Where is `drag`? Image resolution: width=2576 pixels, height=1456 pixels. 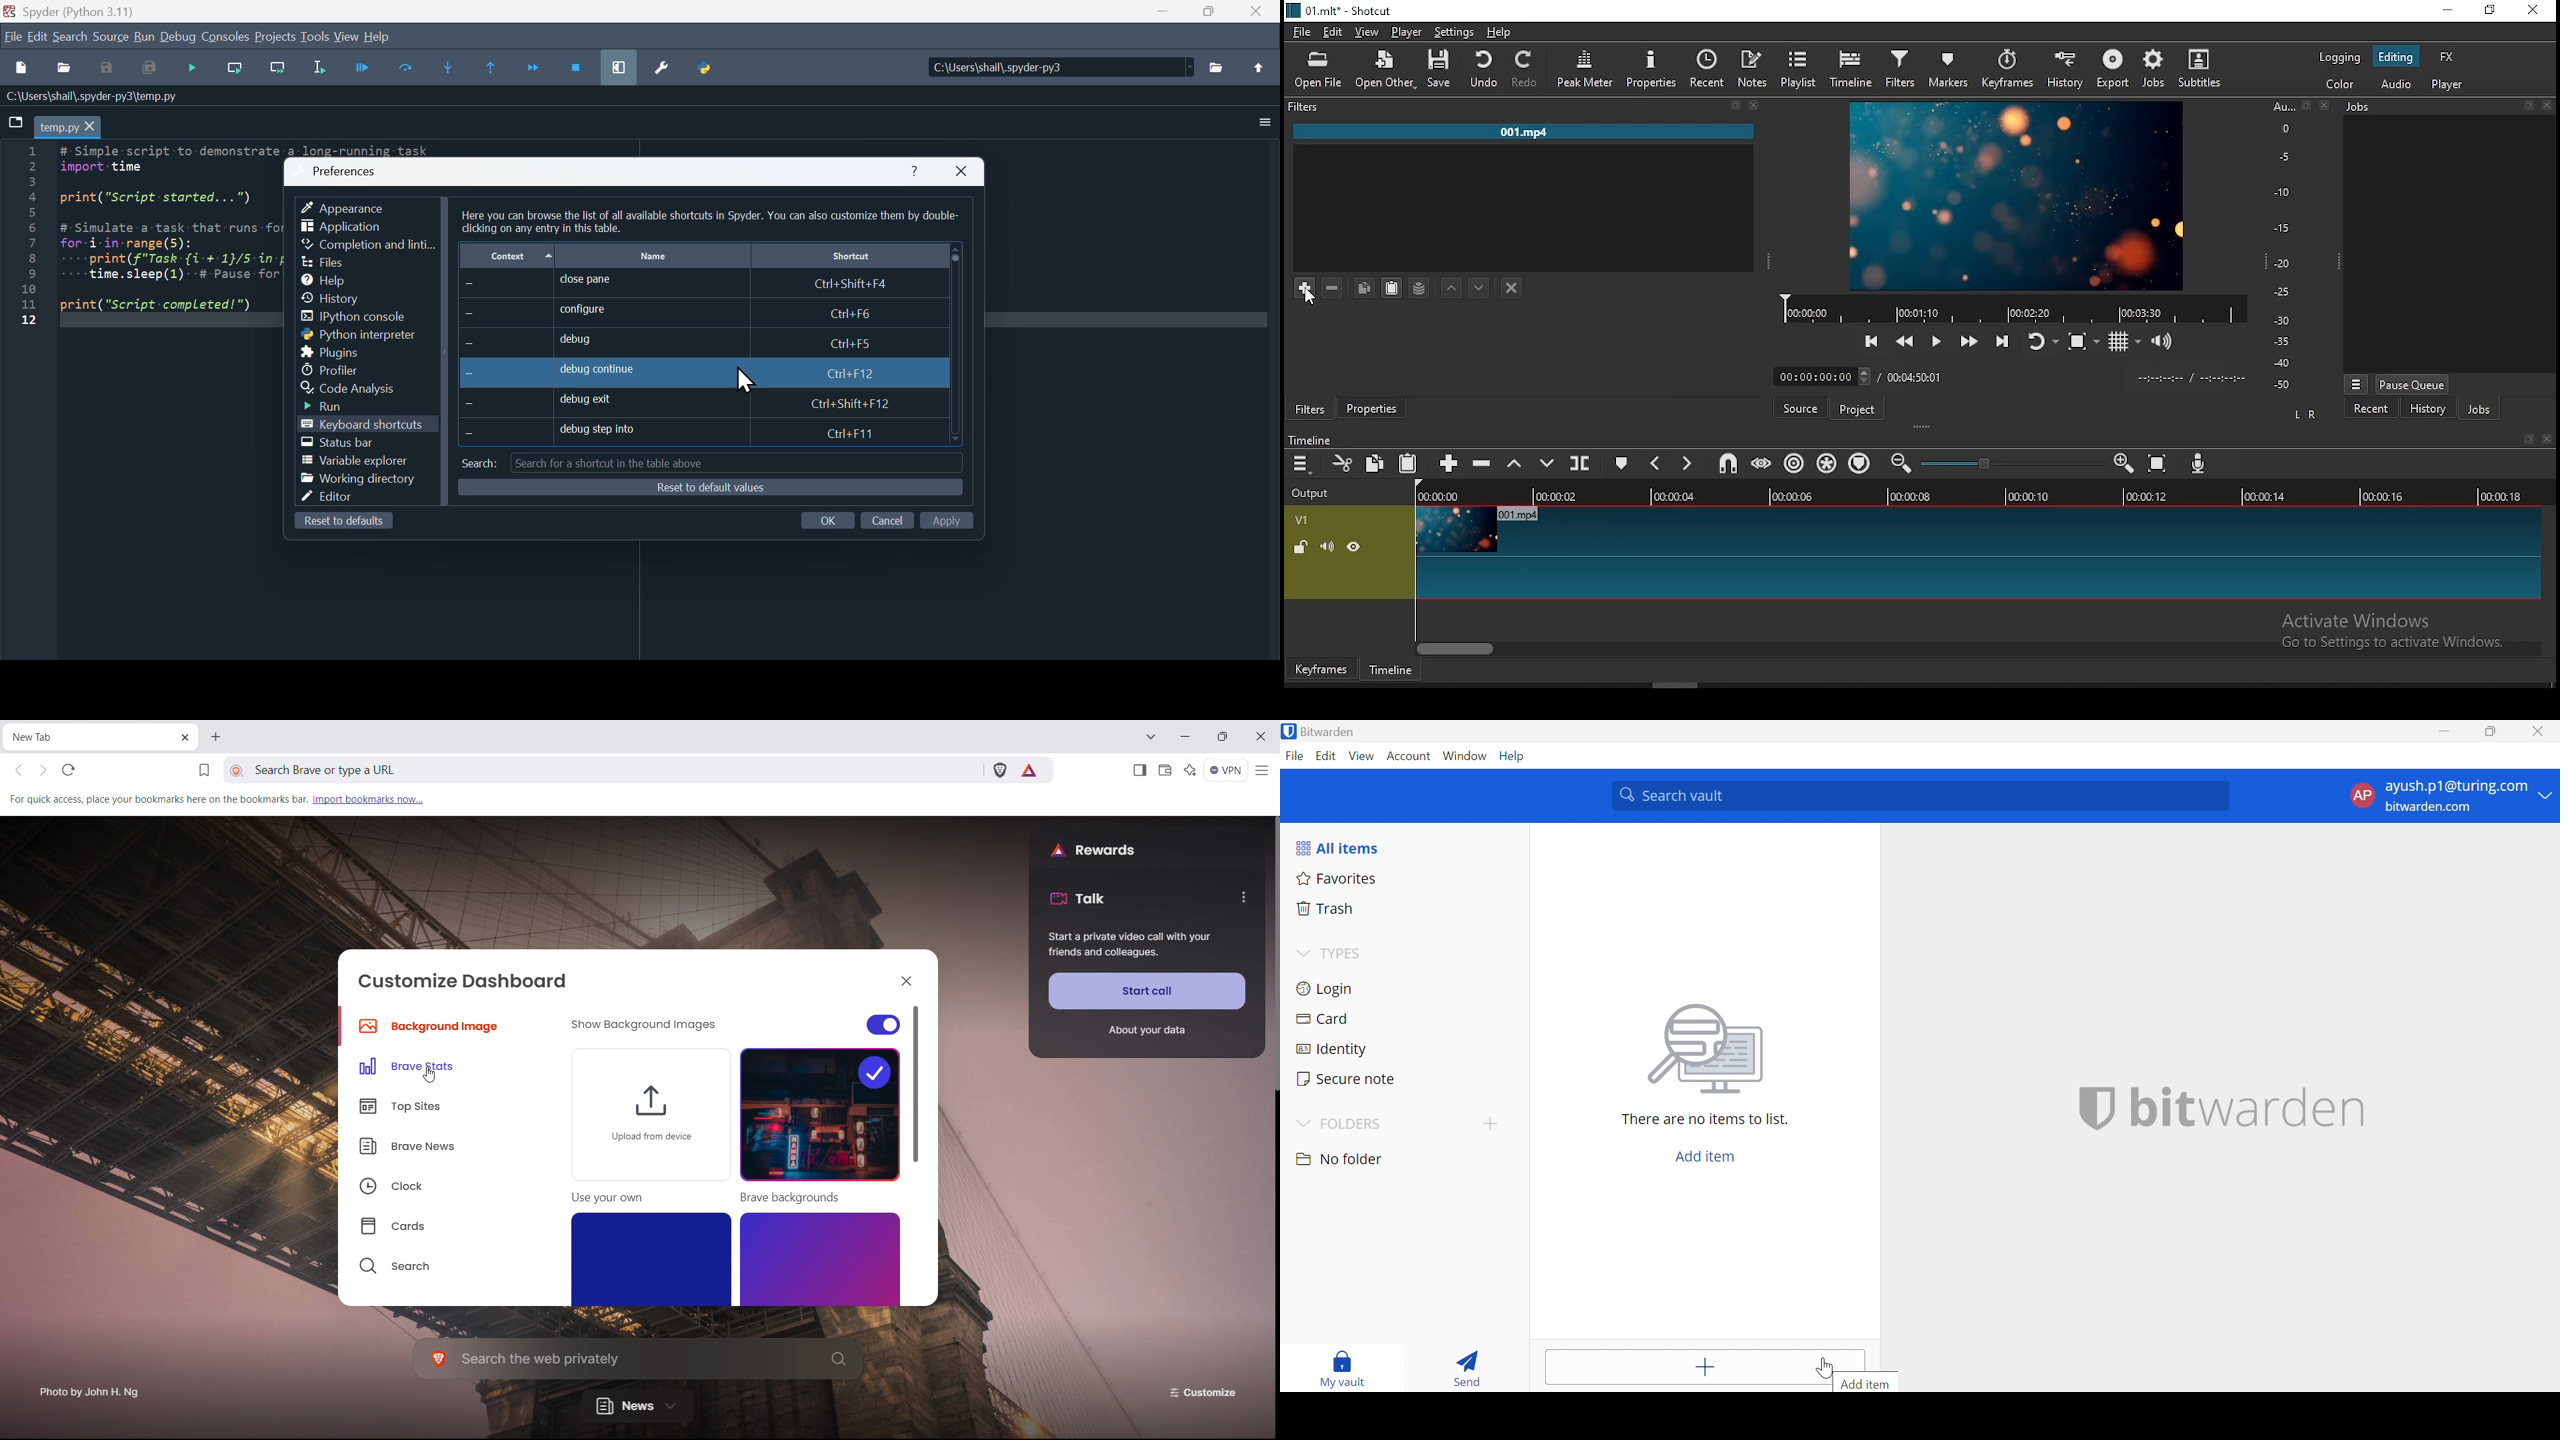
drag is located at coordinates (1925, 428).